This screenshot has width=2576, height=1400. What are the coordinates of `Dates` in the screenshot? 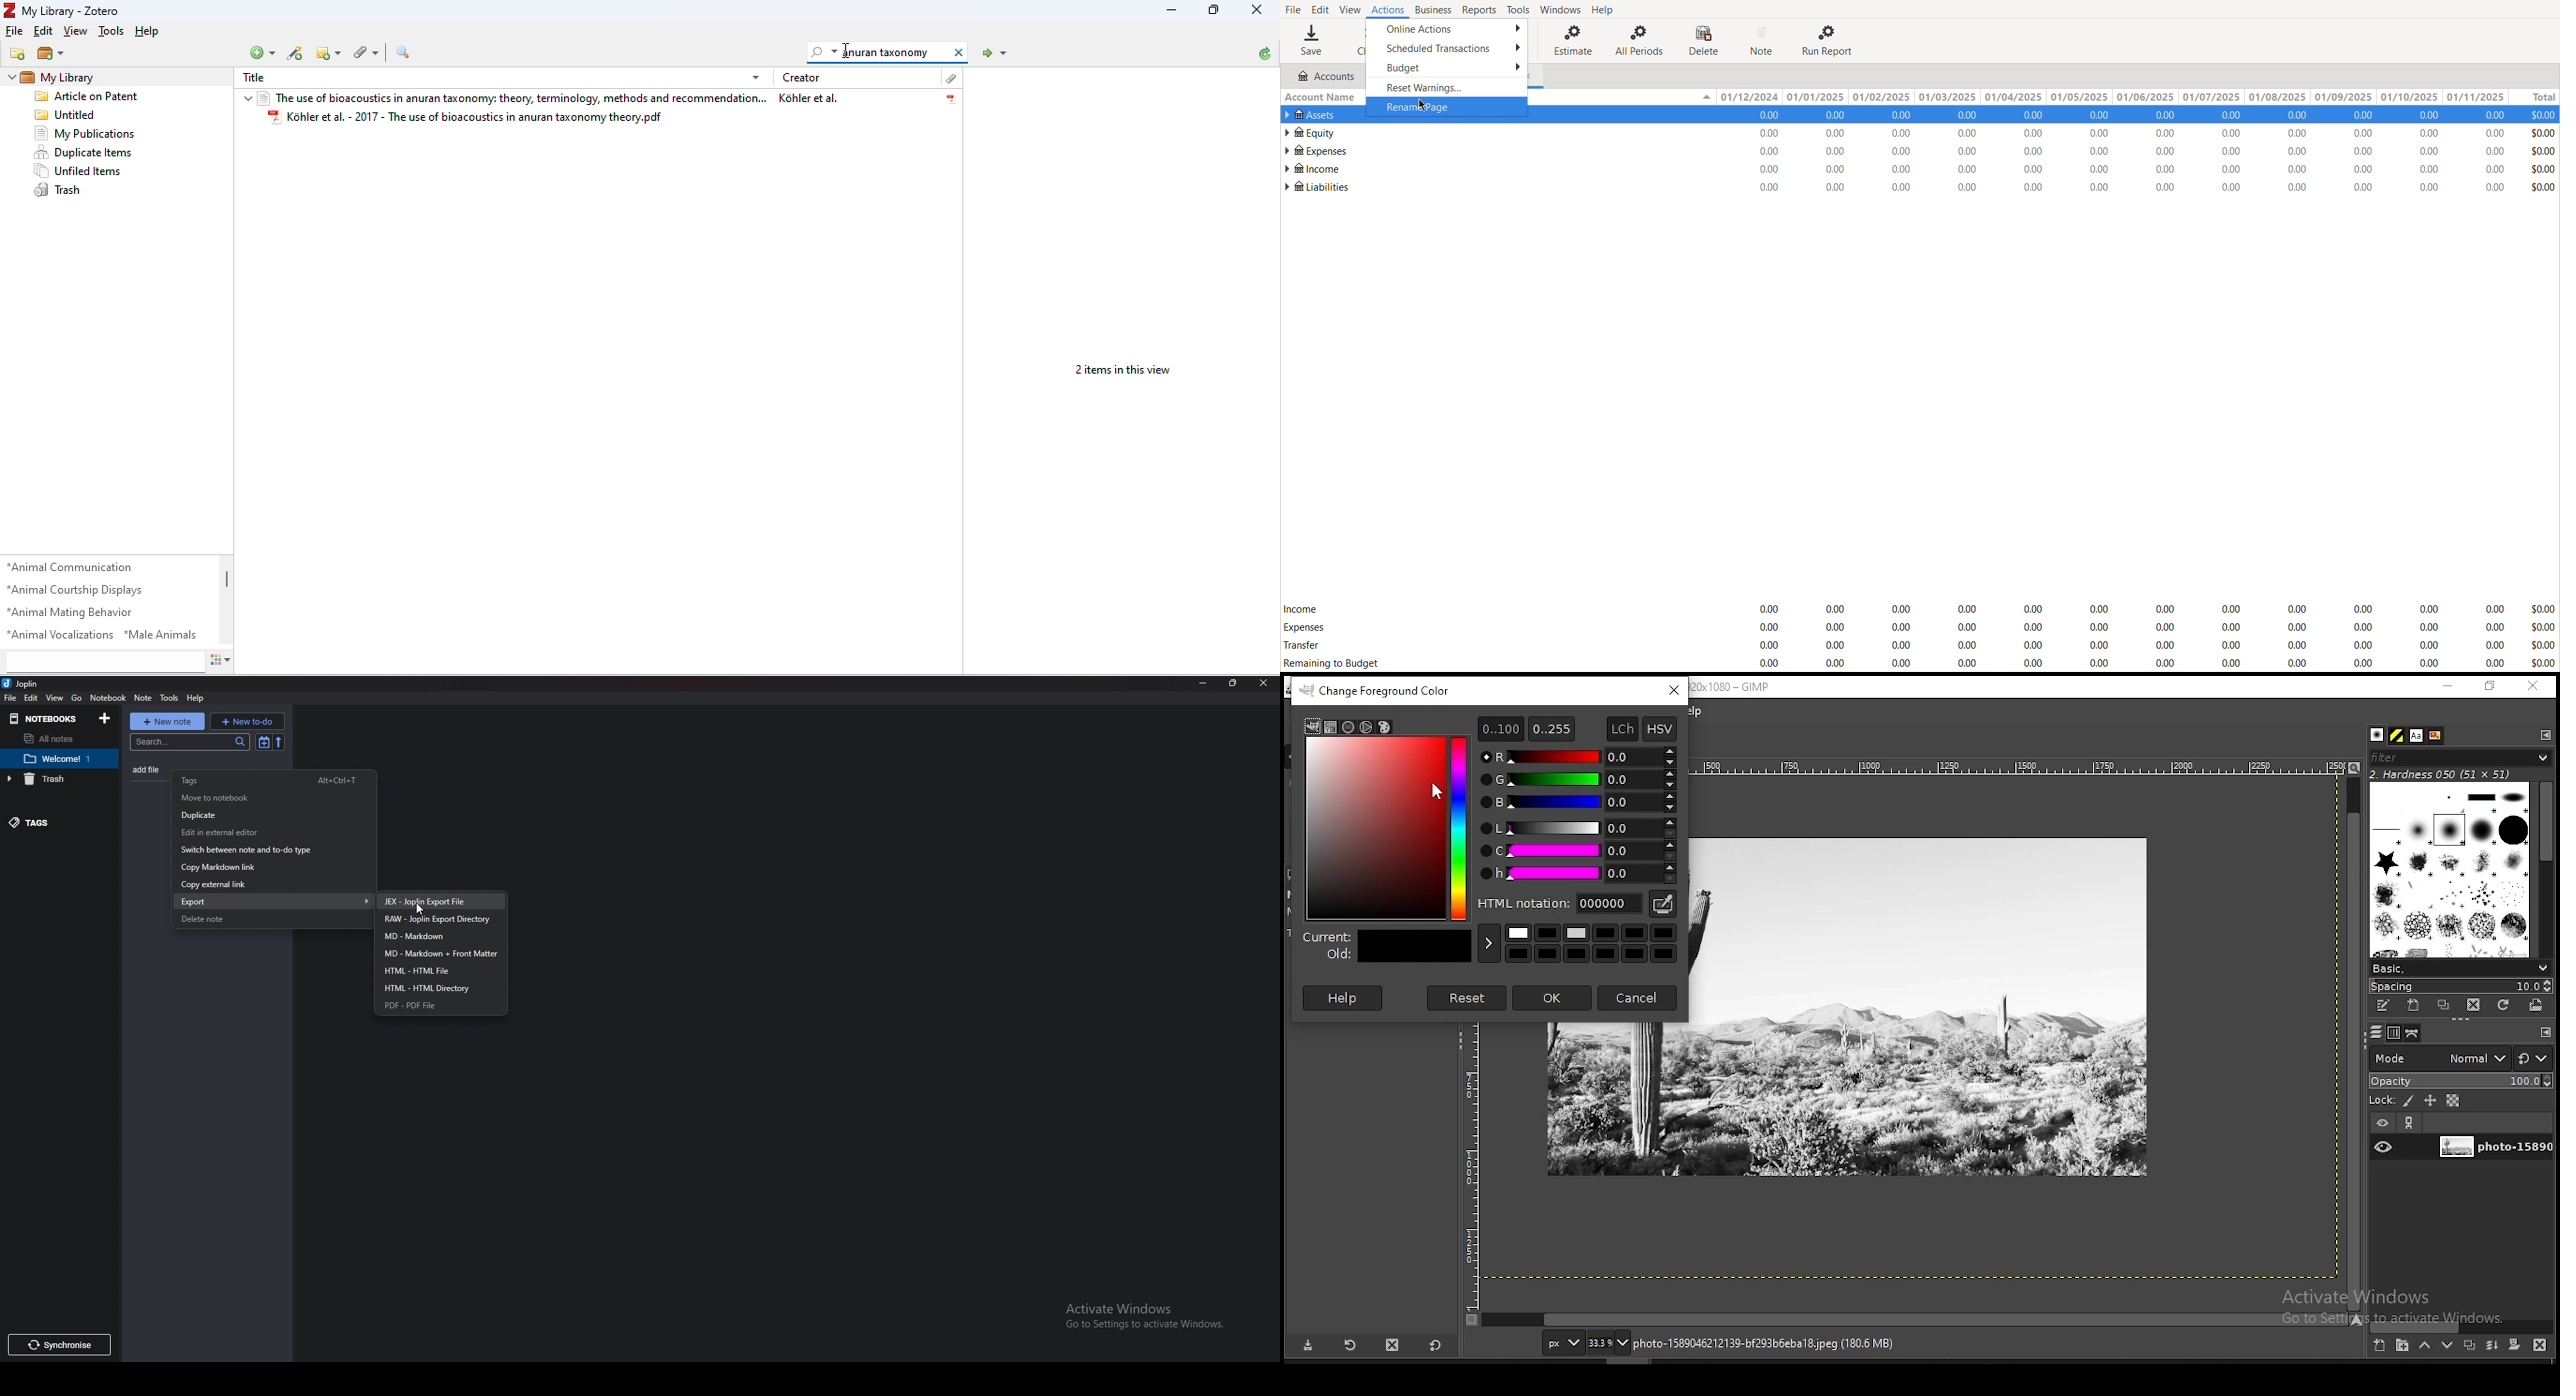 It's located at (2109, 97).